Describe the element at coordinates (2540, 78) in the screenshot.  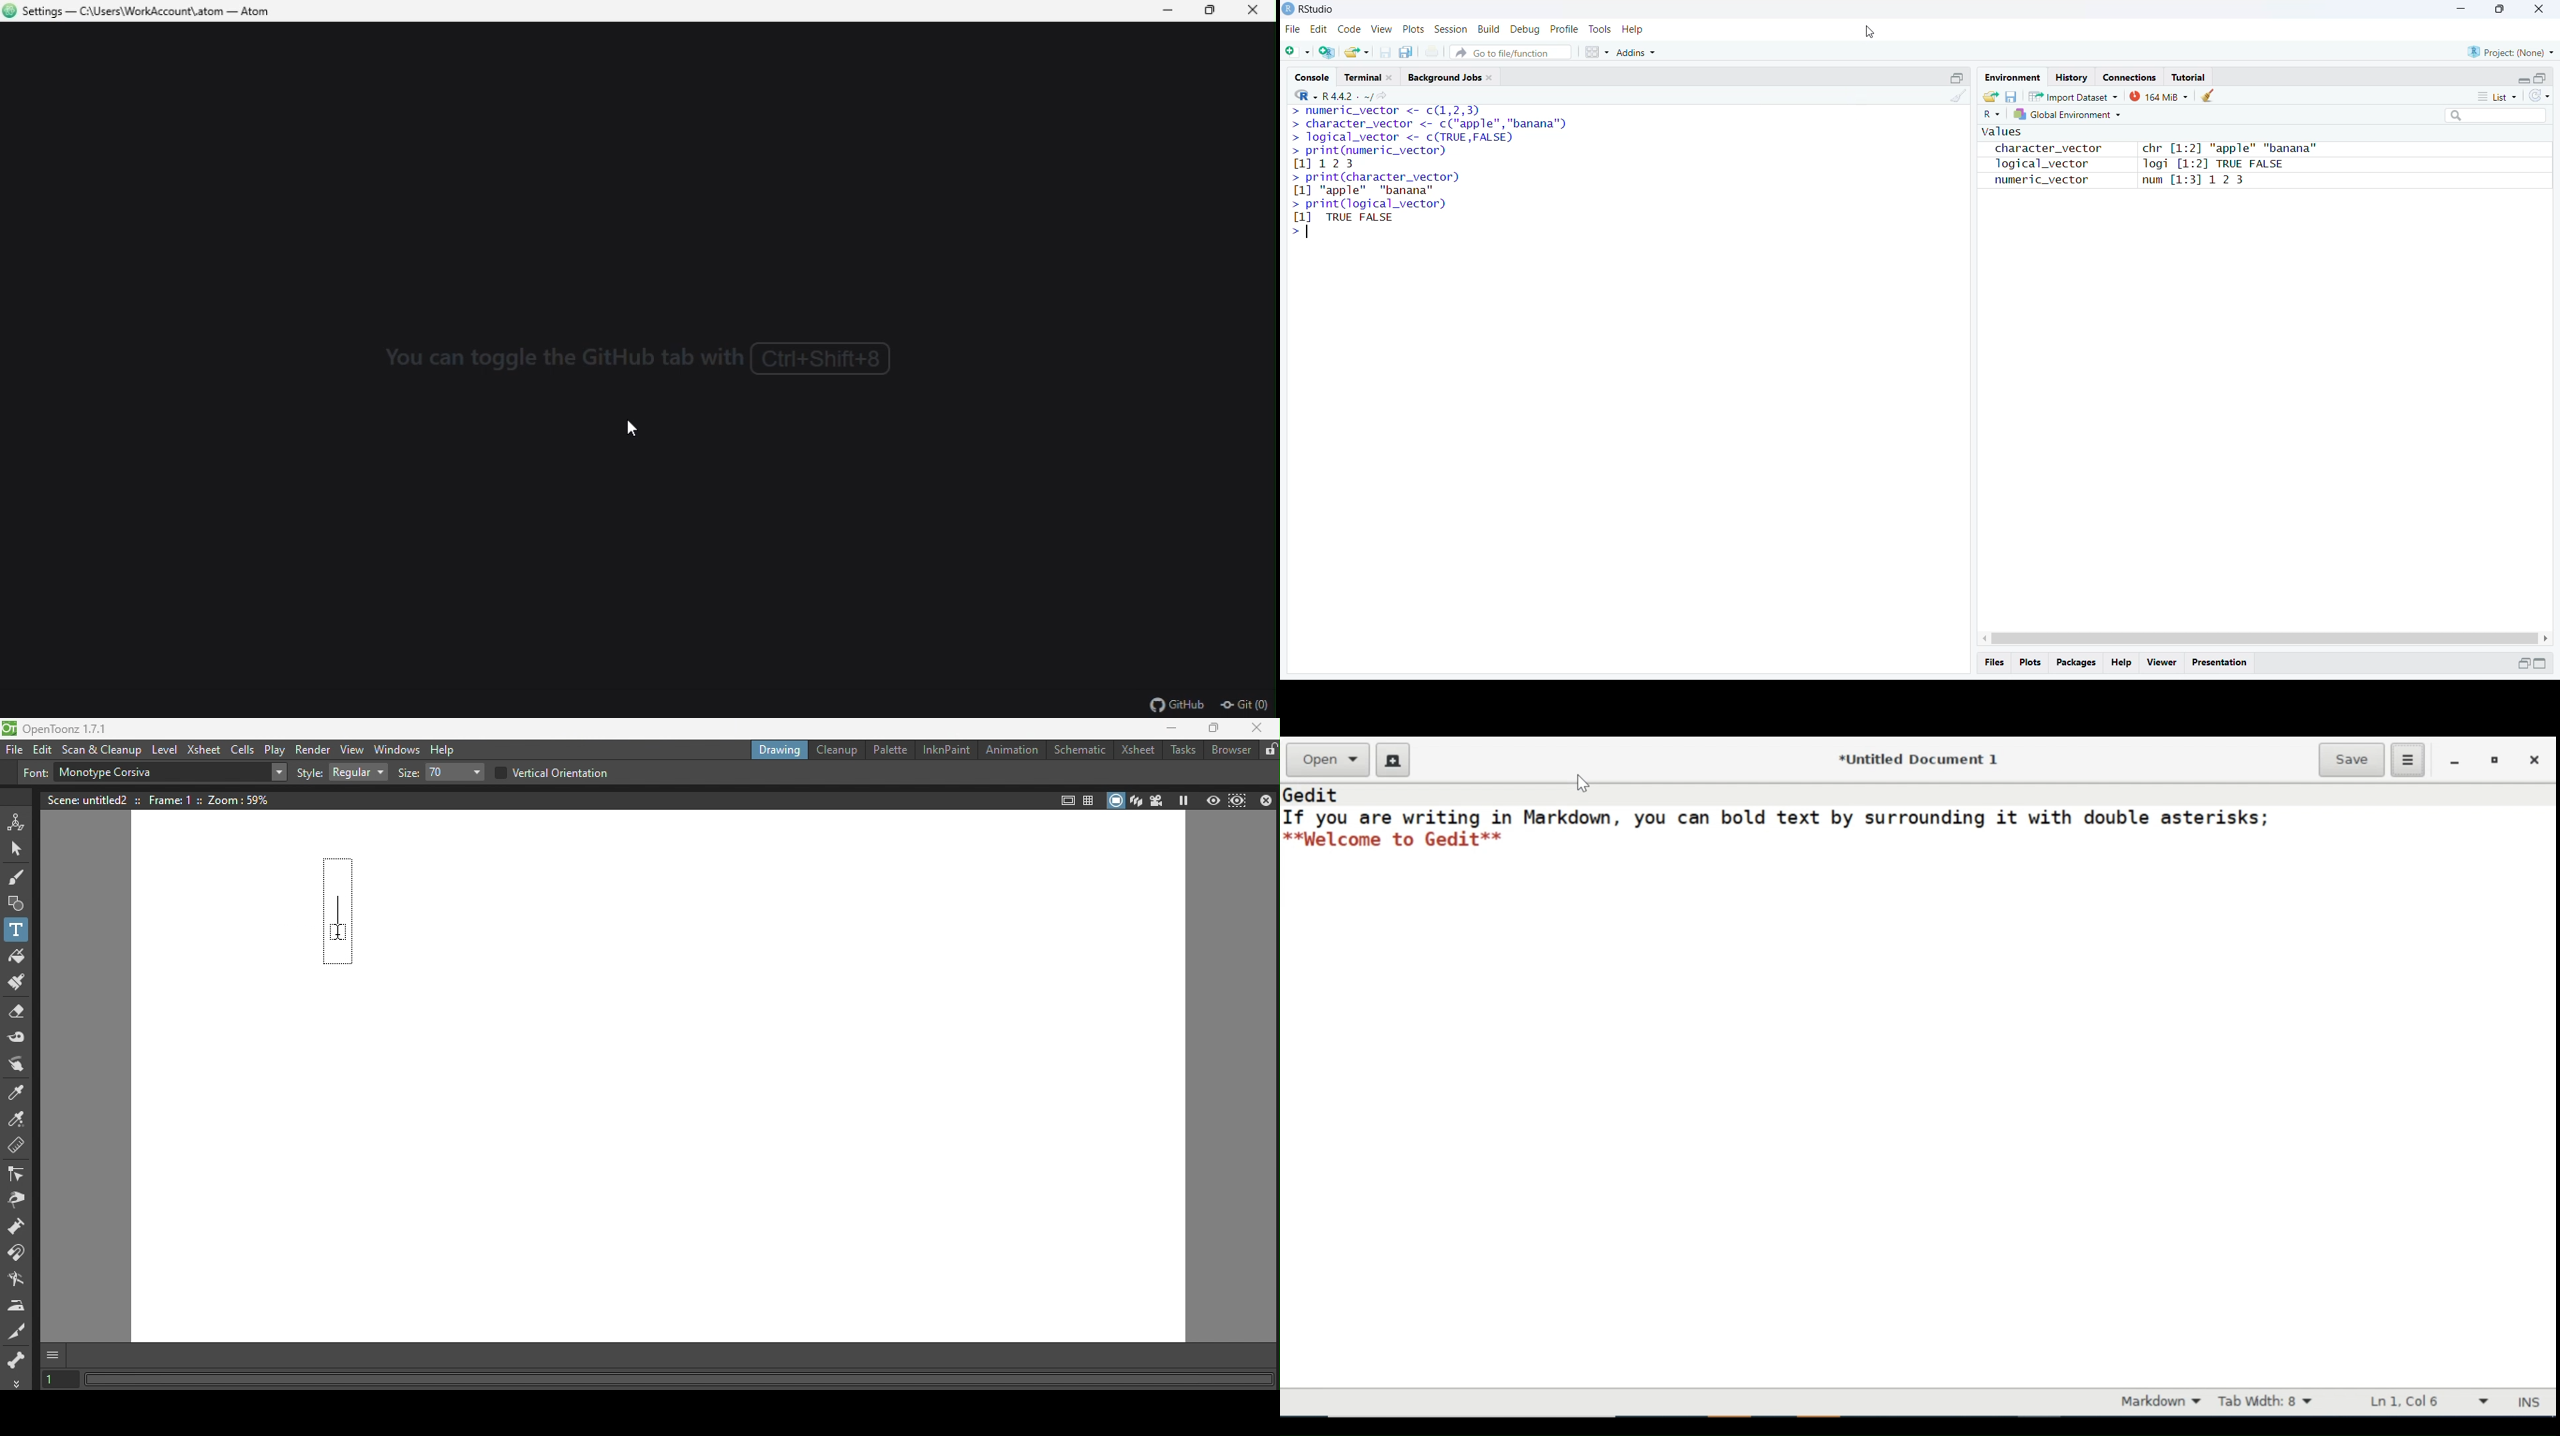
I see `maximize` at that location.